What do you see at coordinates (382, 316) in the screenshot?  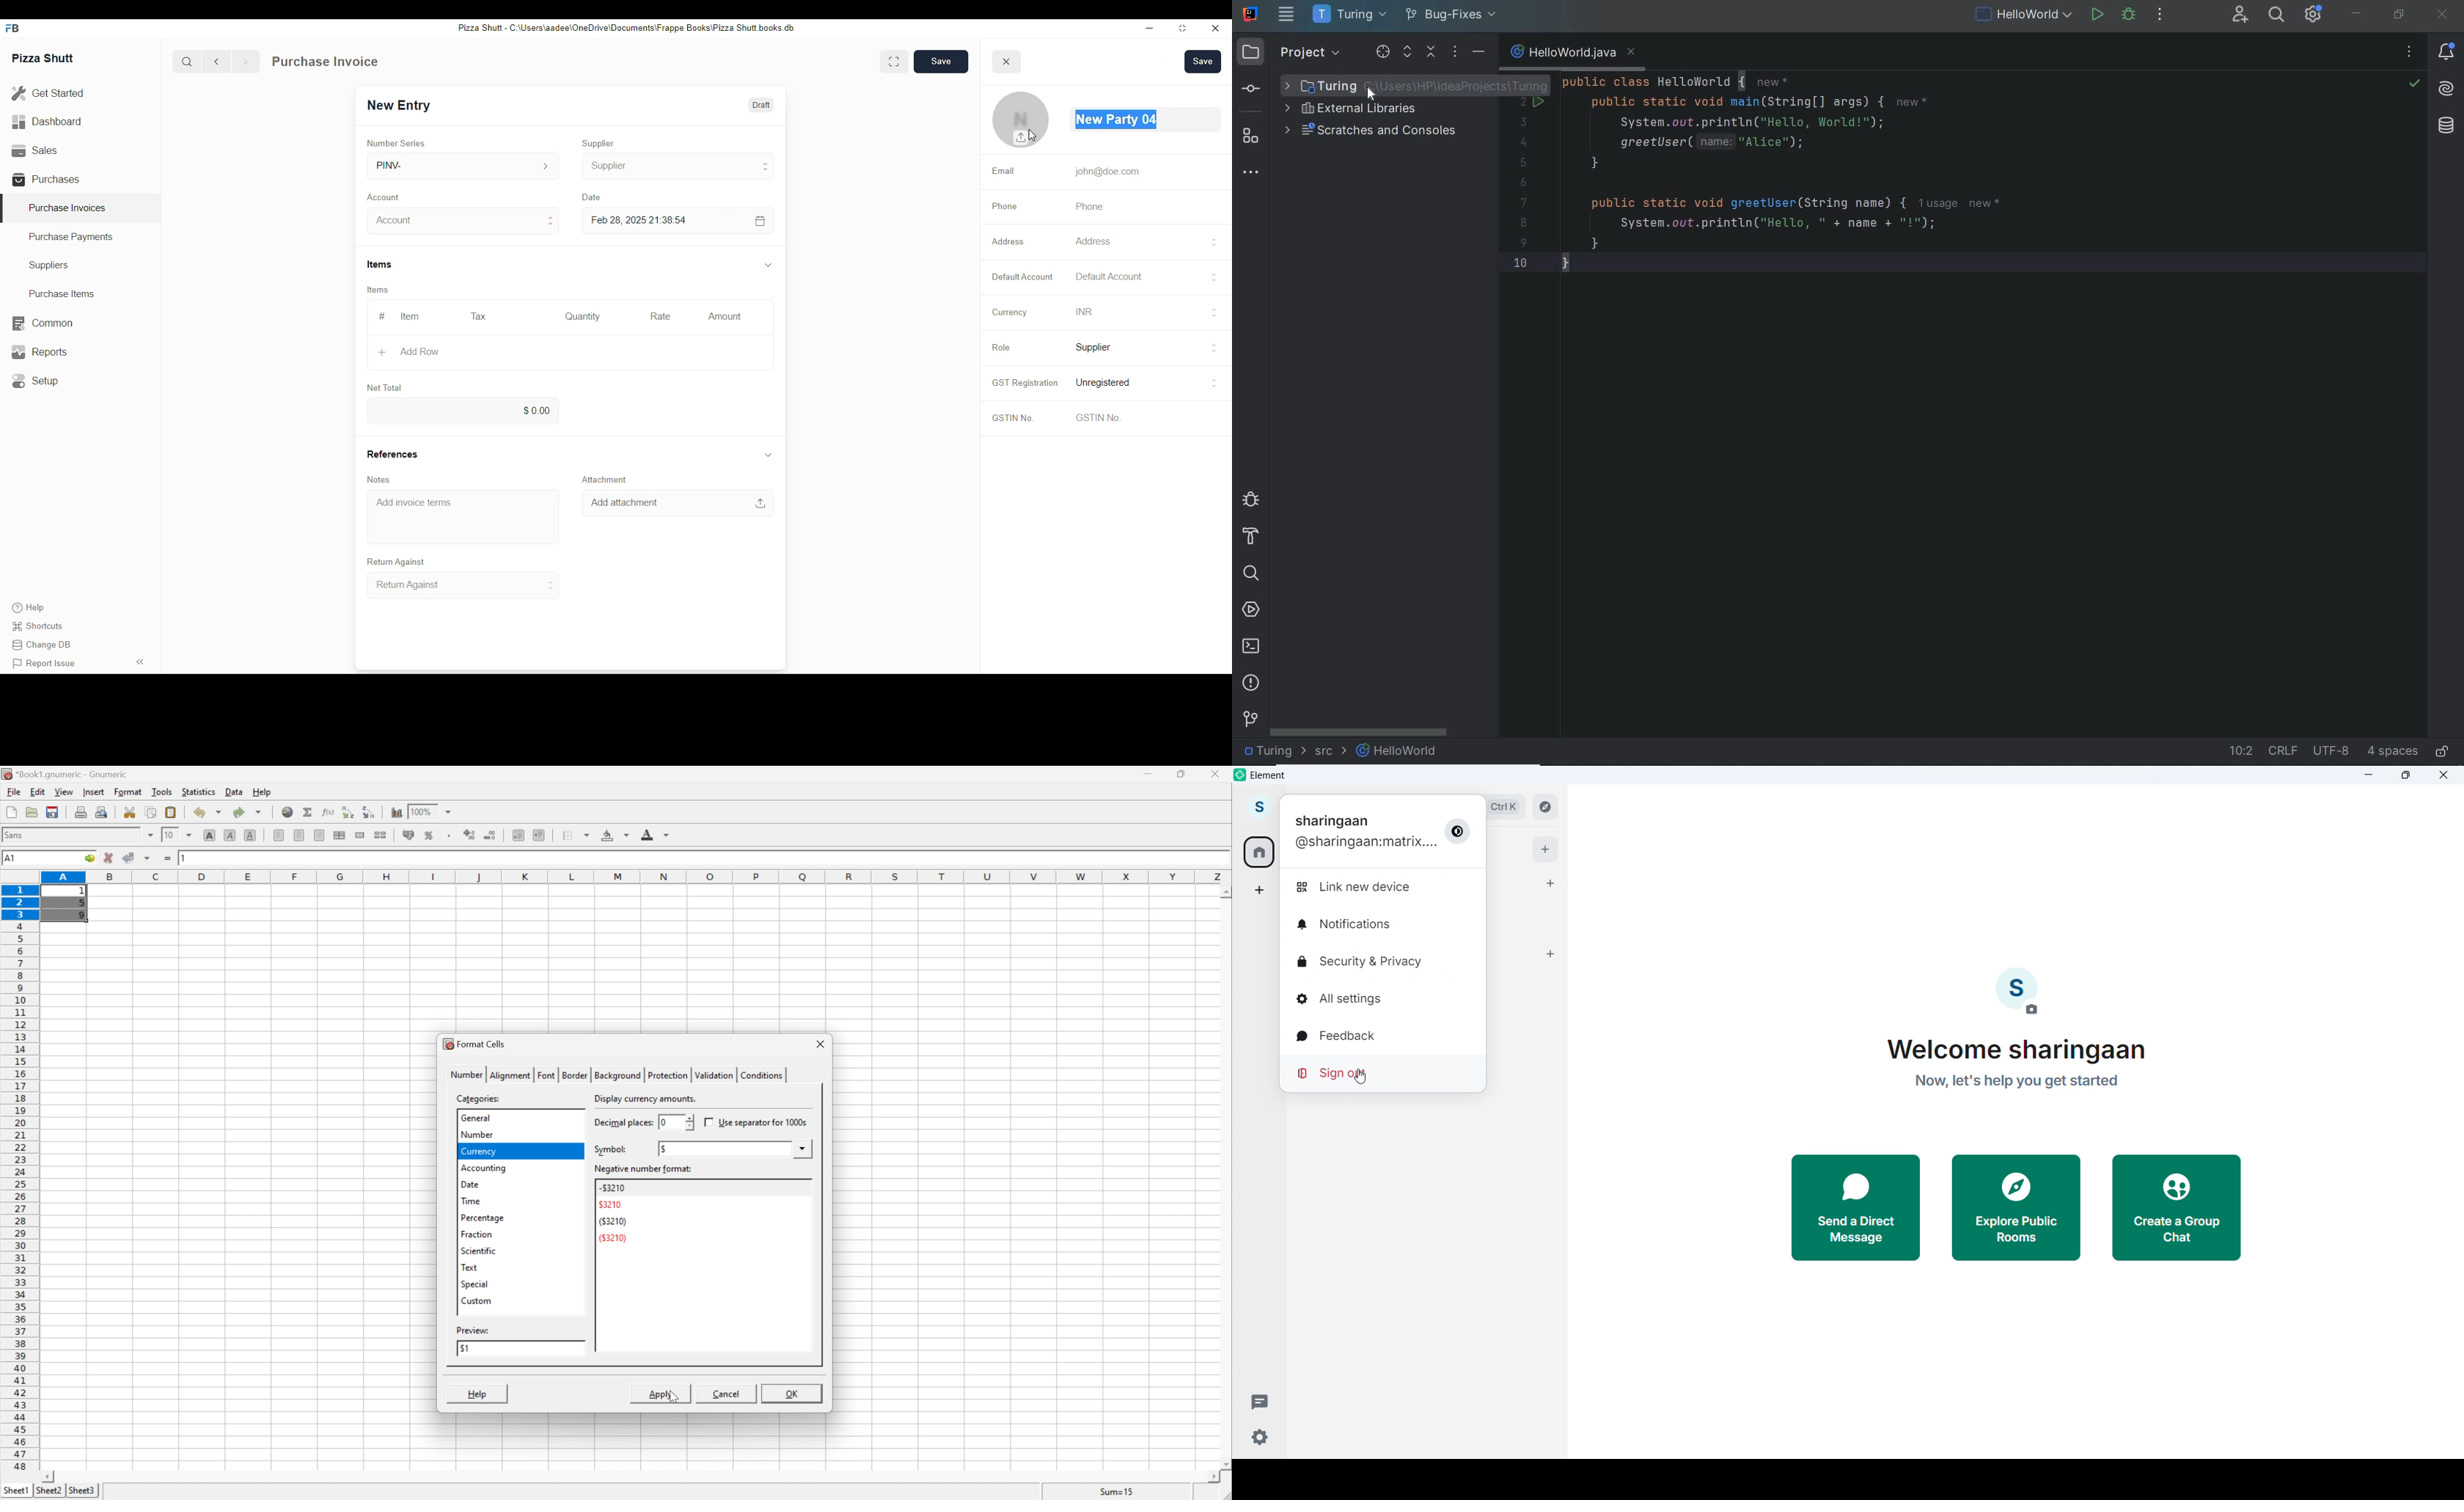 I see `#` at bounding box center [382, 316].